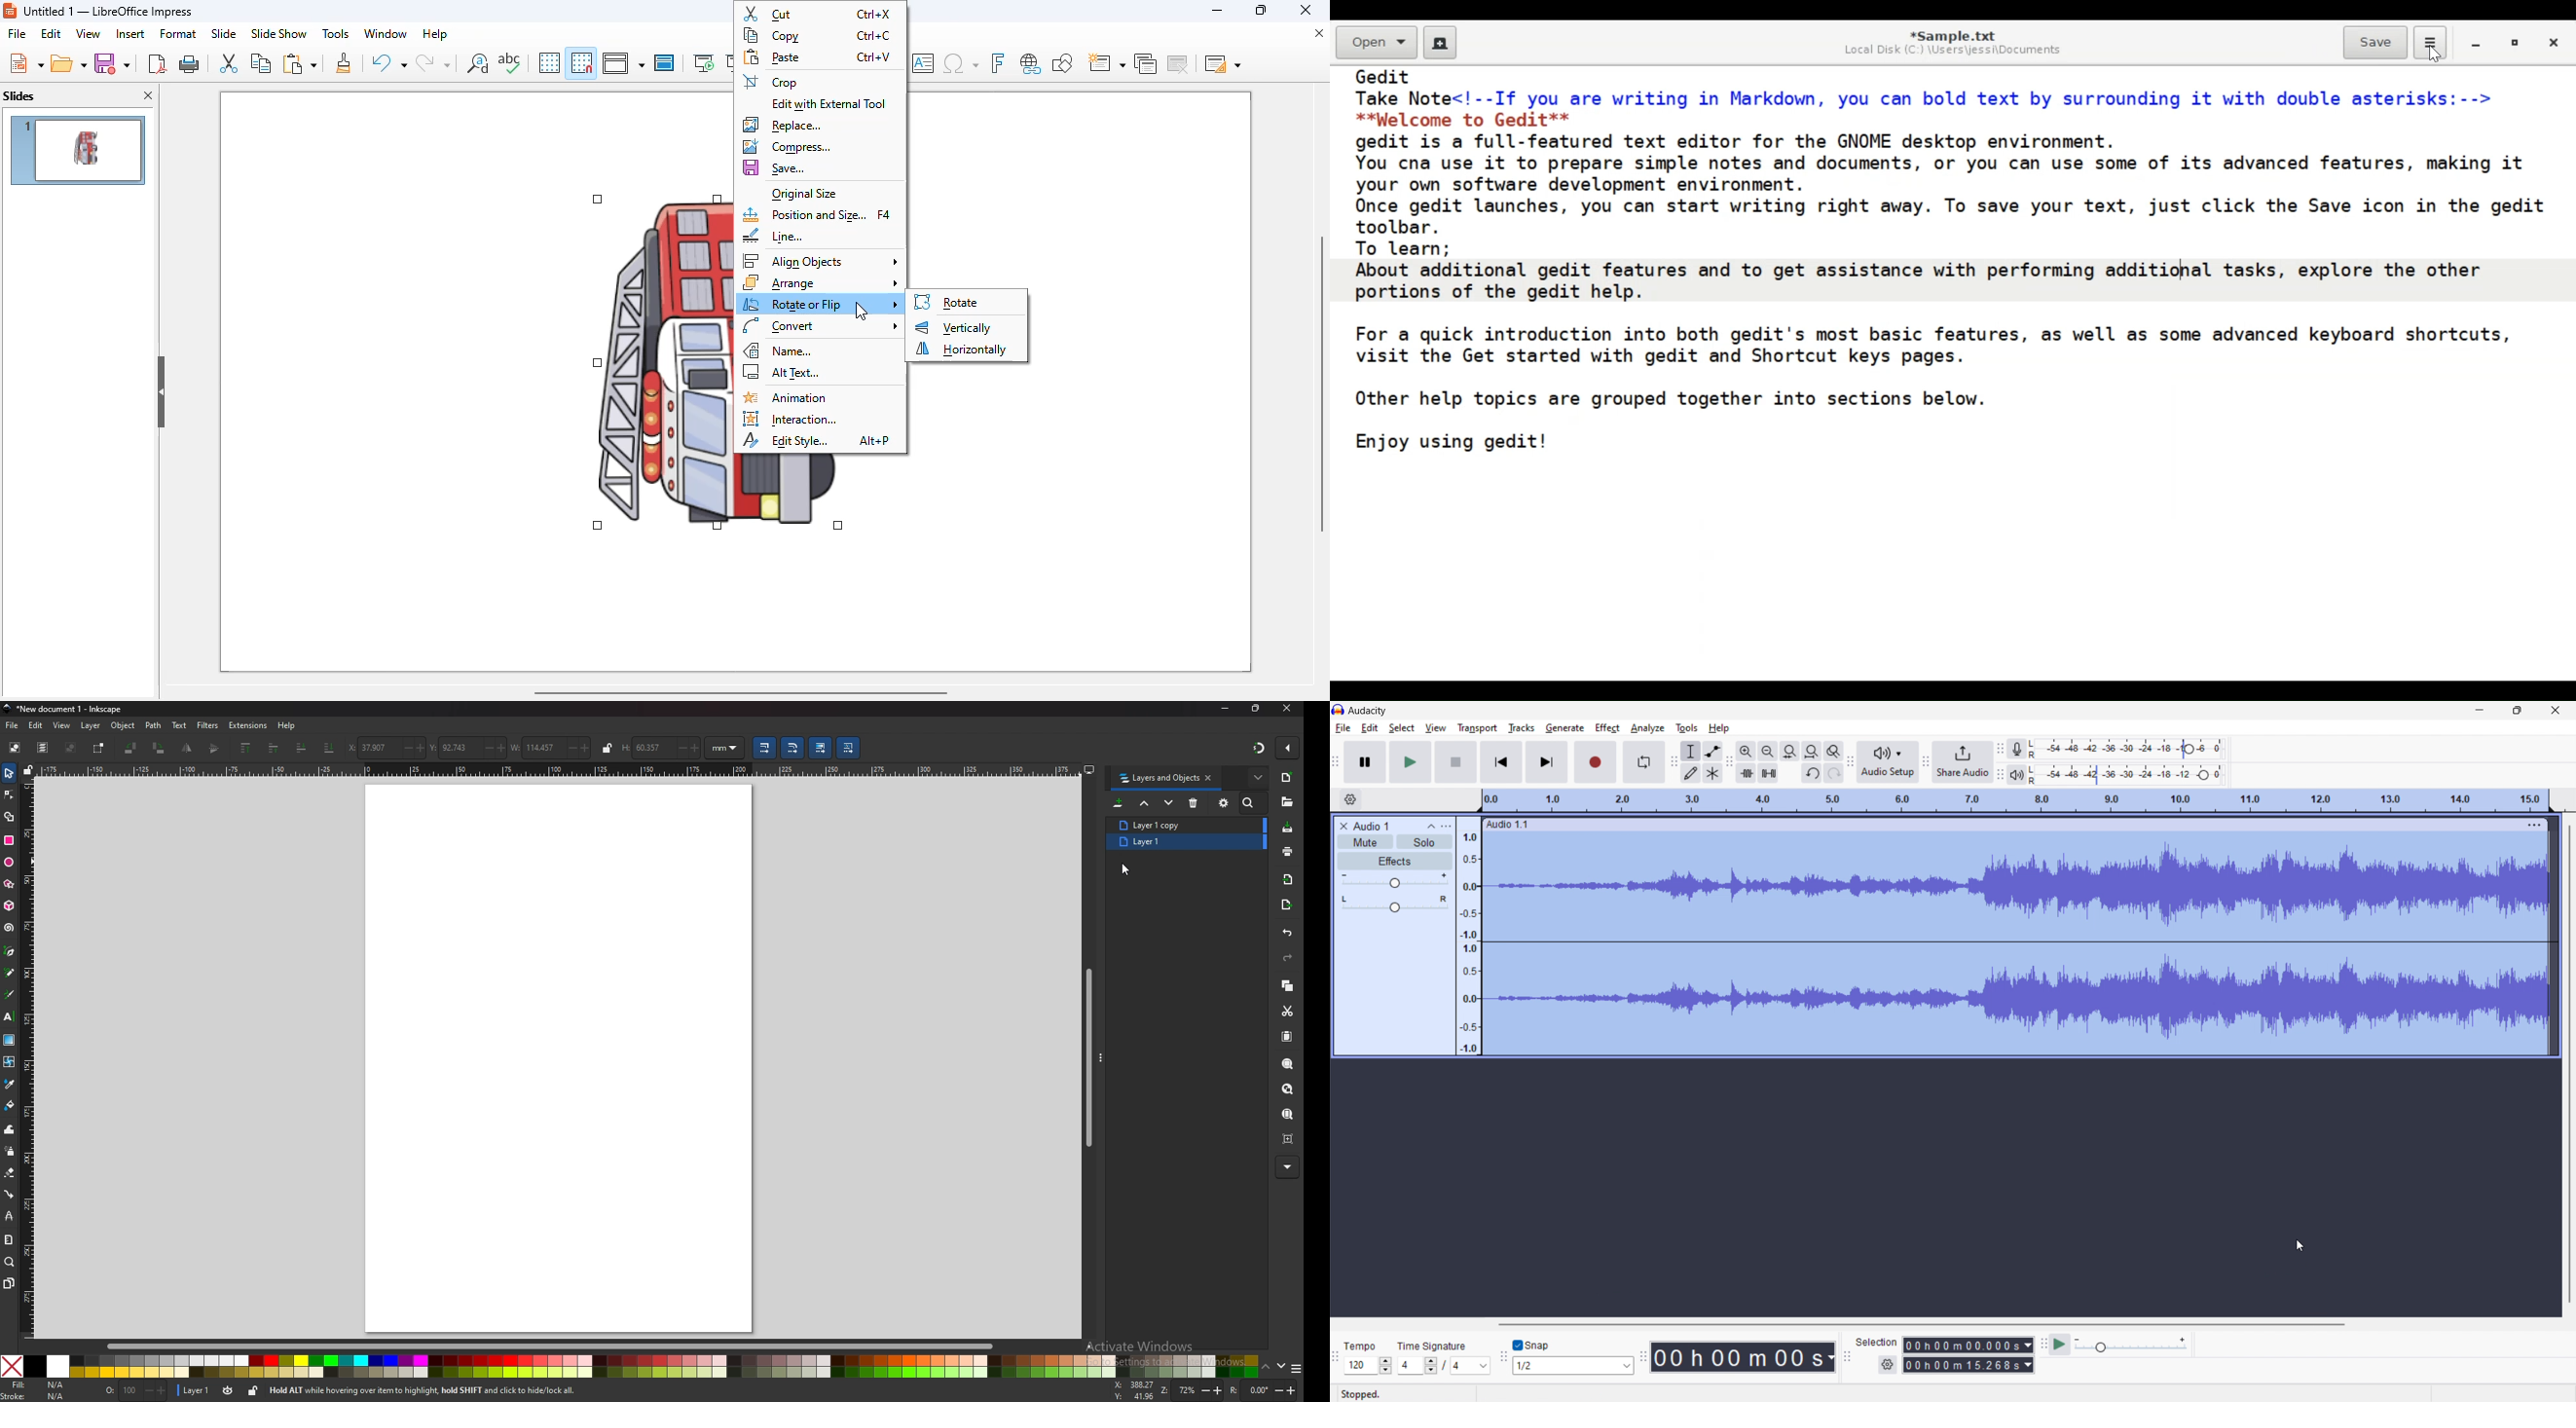 The width and height of the screenshot is (2576, 1428). What do you see at coordinates (665, 62) in the screenshot?
I see `master slide` at bounding box center [665, 62].